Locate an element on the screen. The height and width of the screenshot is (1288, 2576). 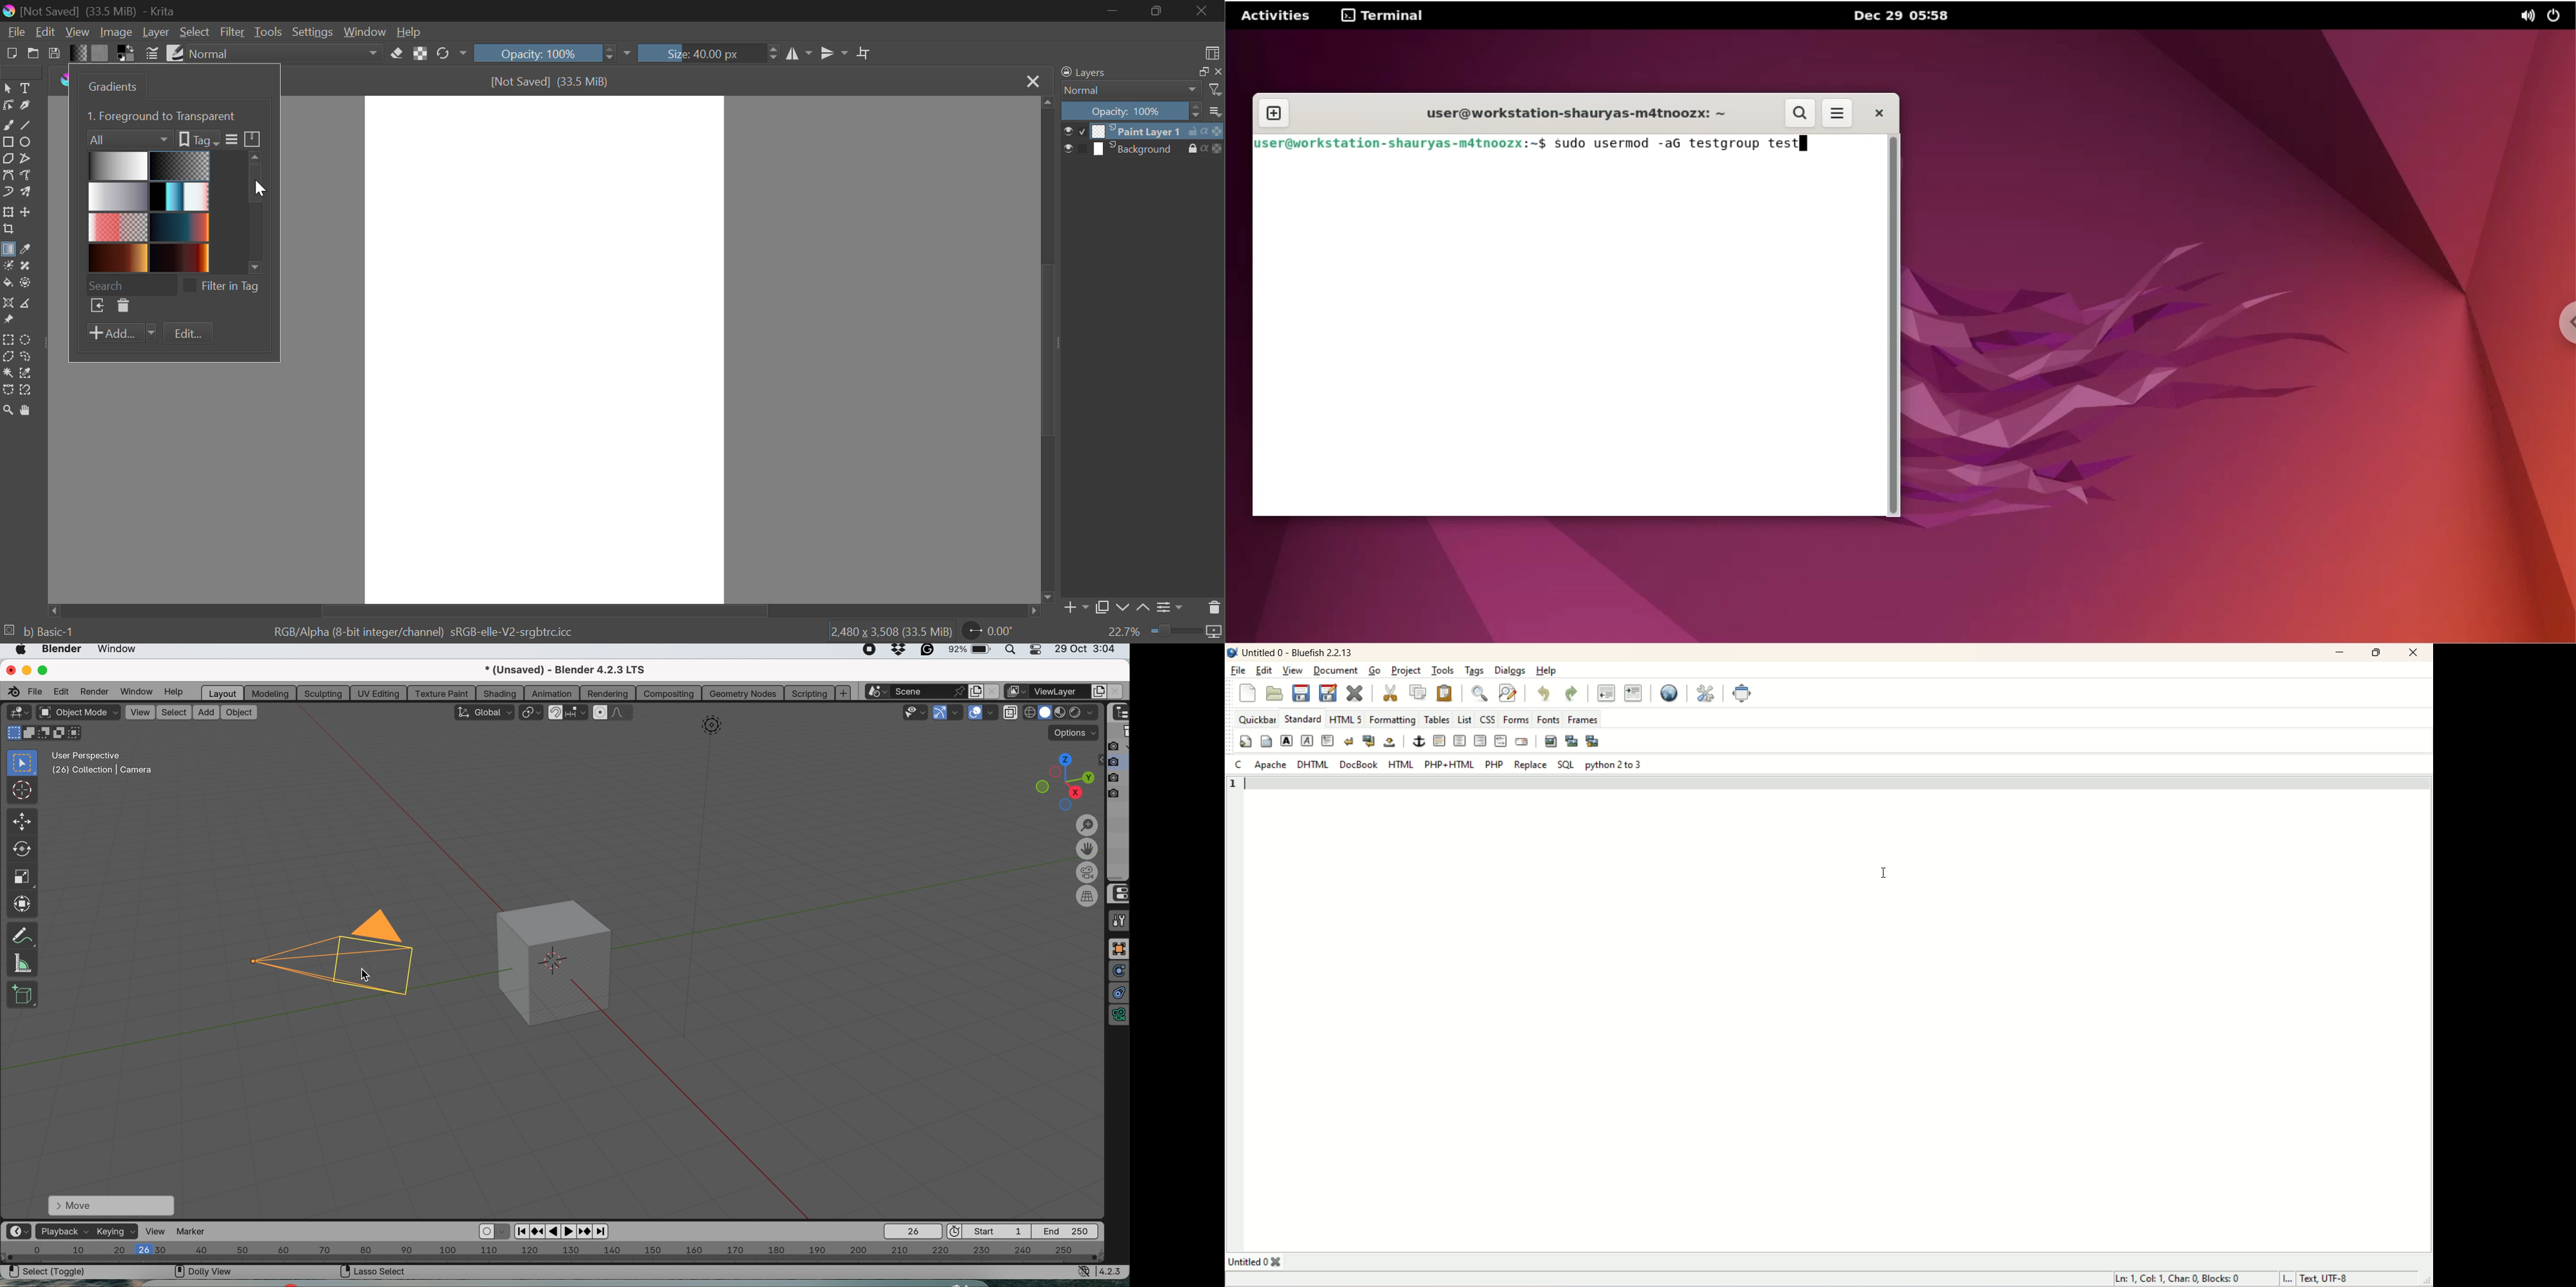
Transform Layer is located at coordinates (8, 212).